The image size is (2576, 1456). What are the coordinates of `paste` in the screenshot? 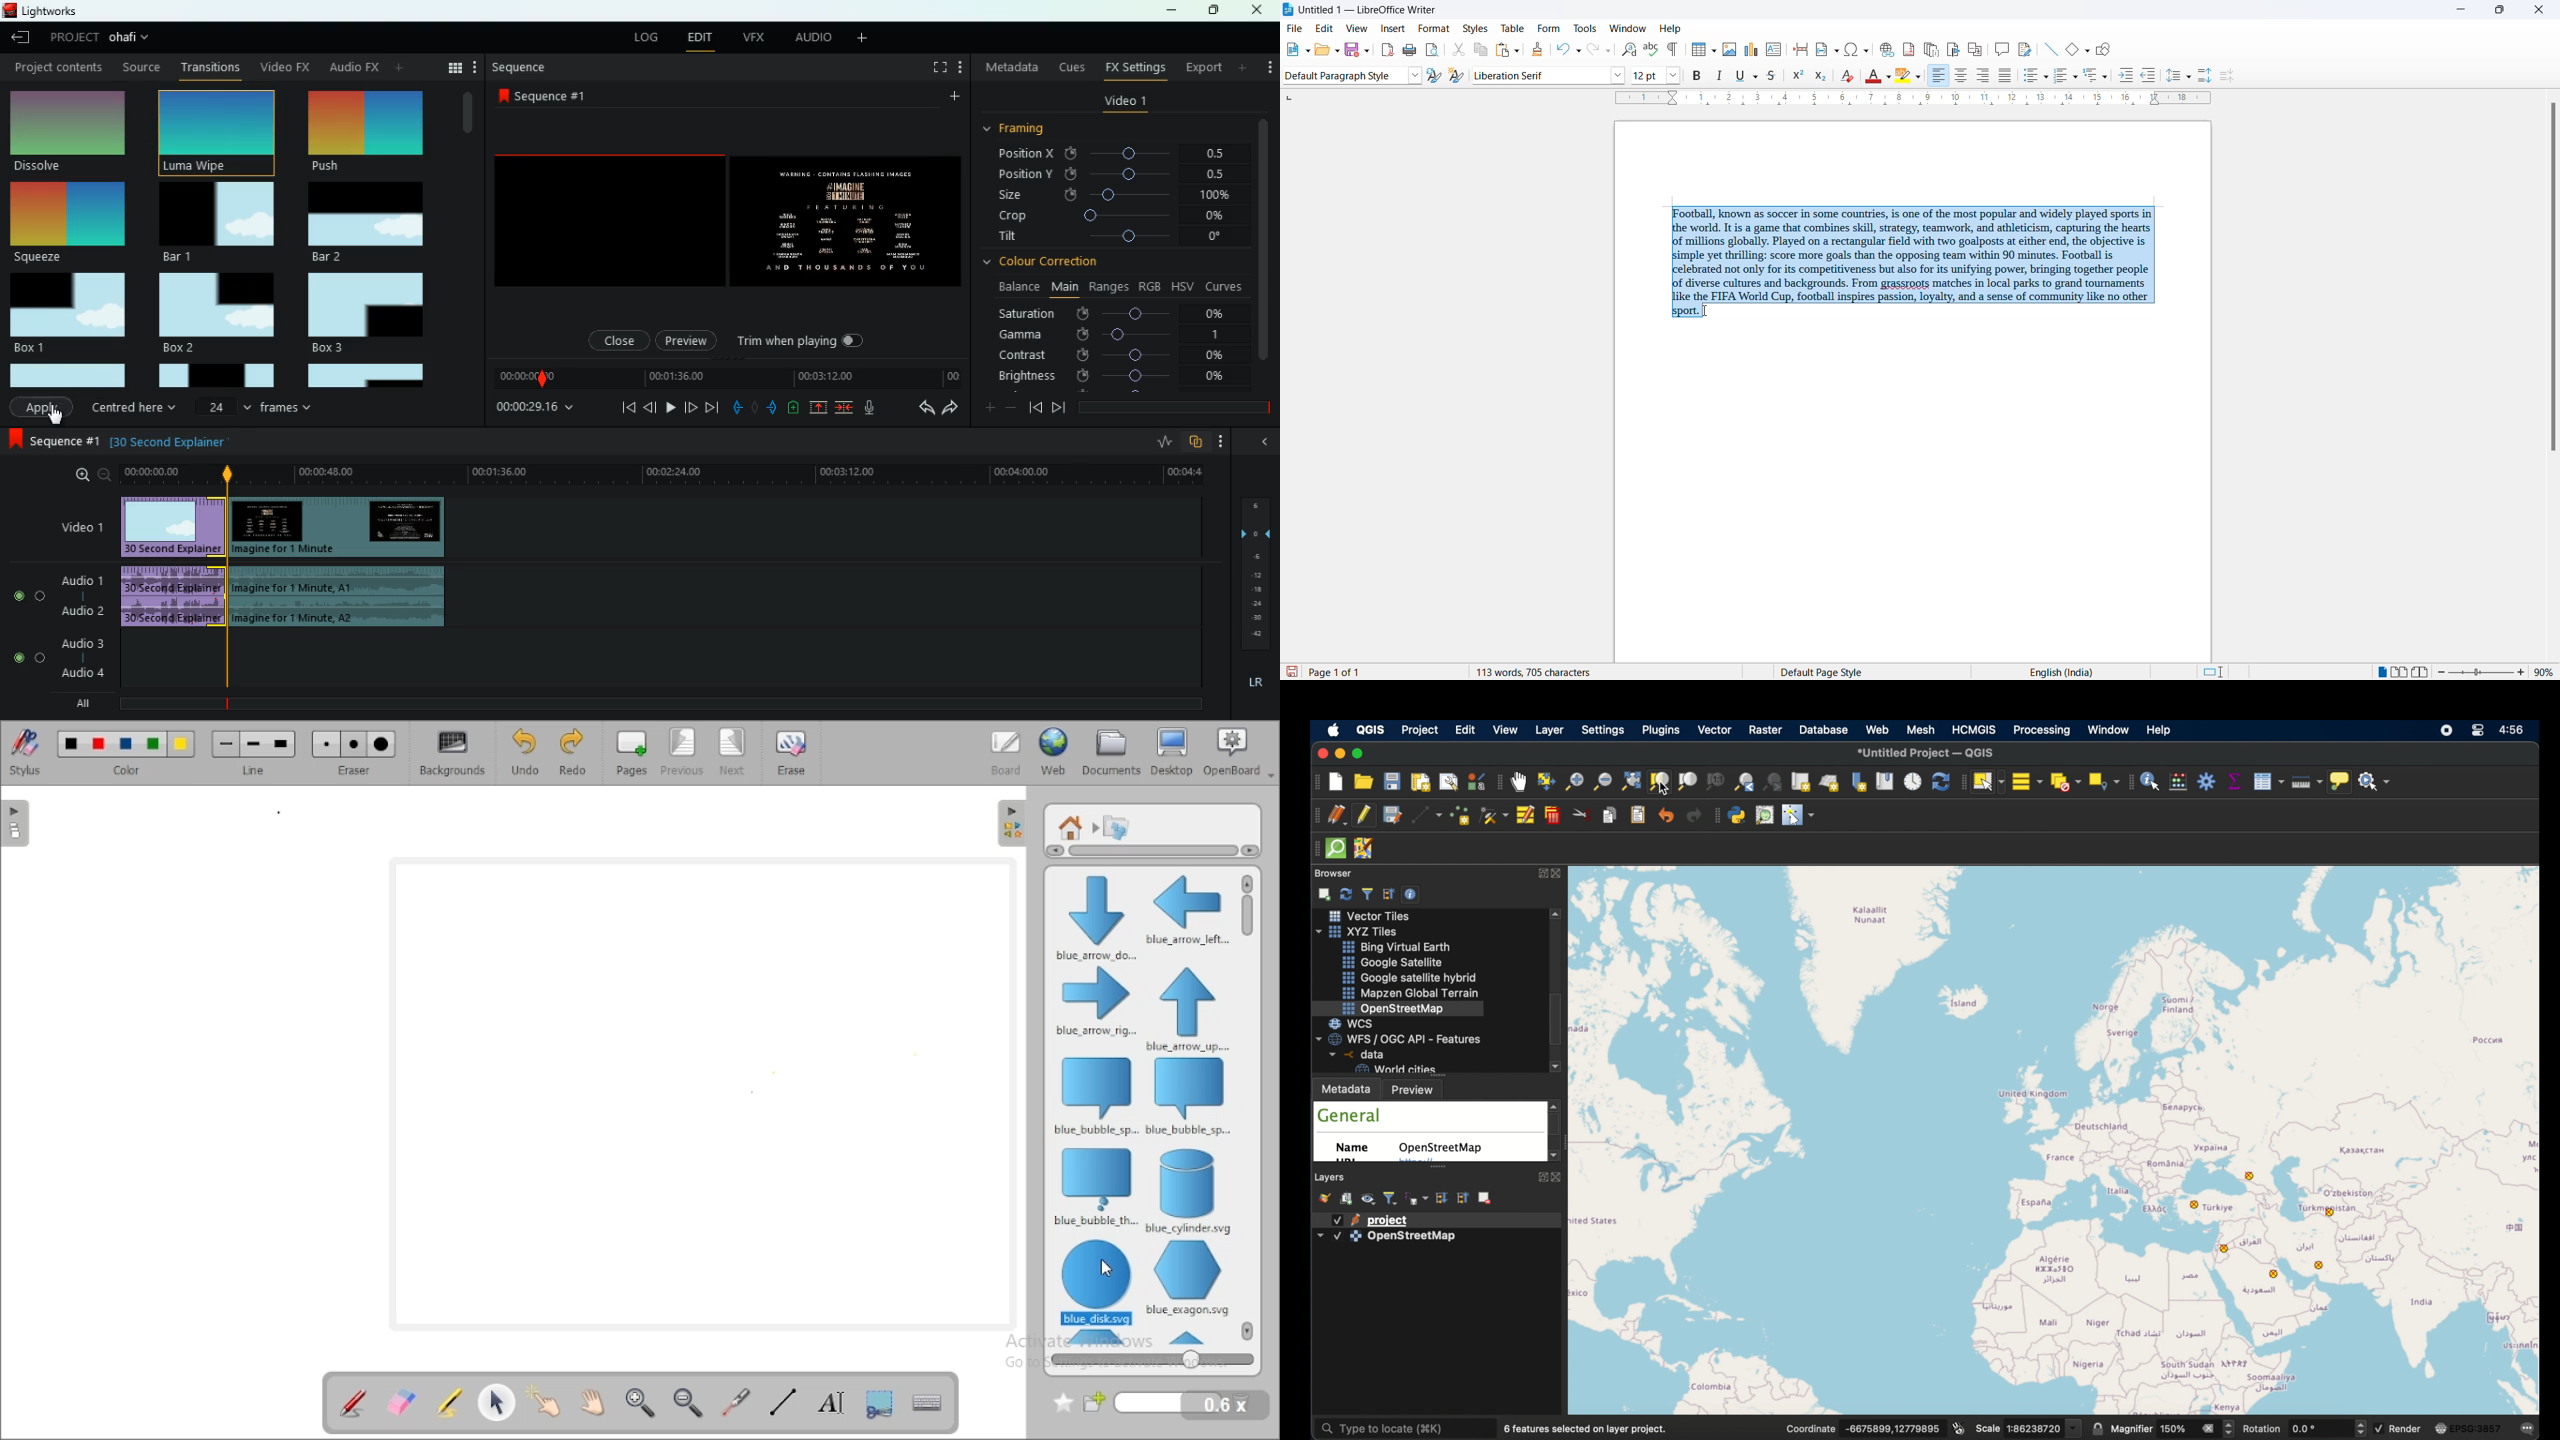 It's located at (1502, 50).